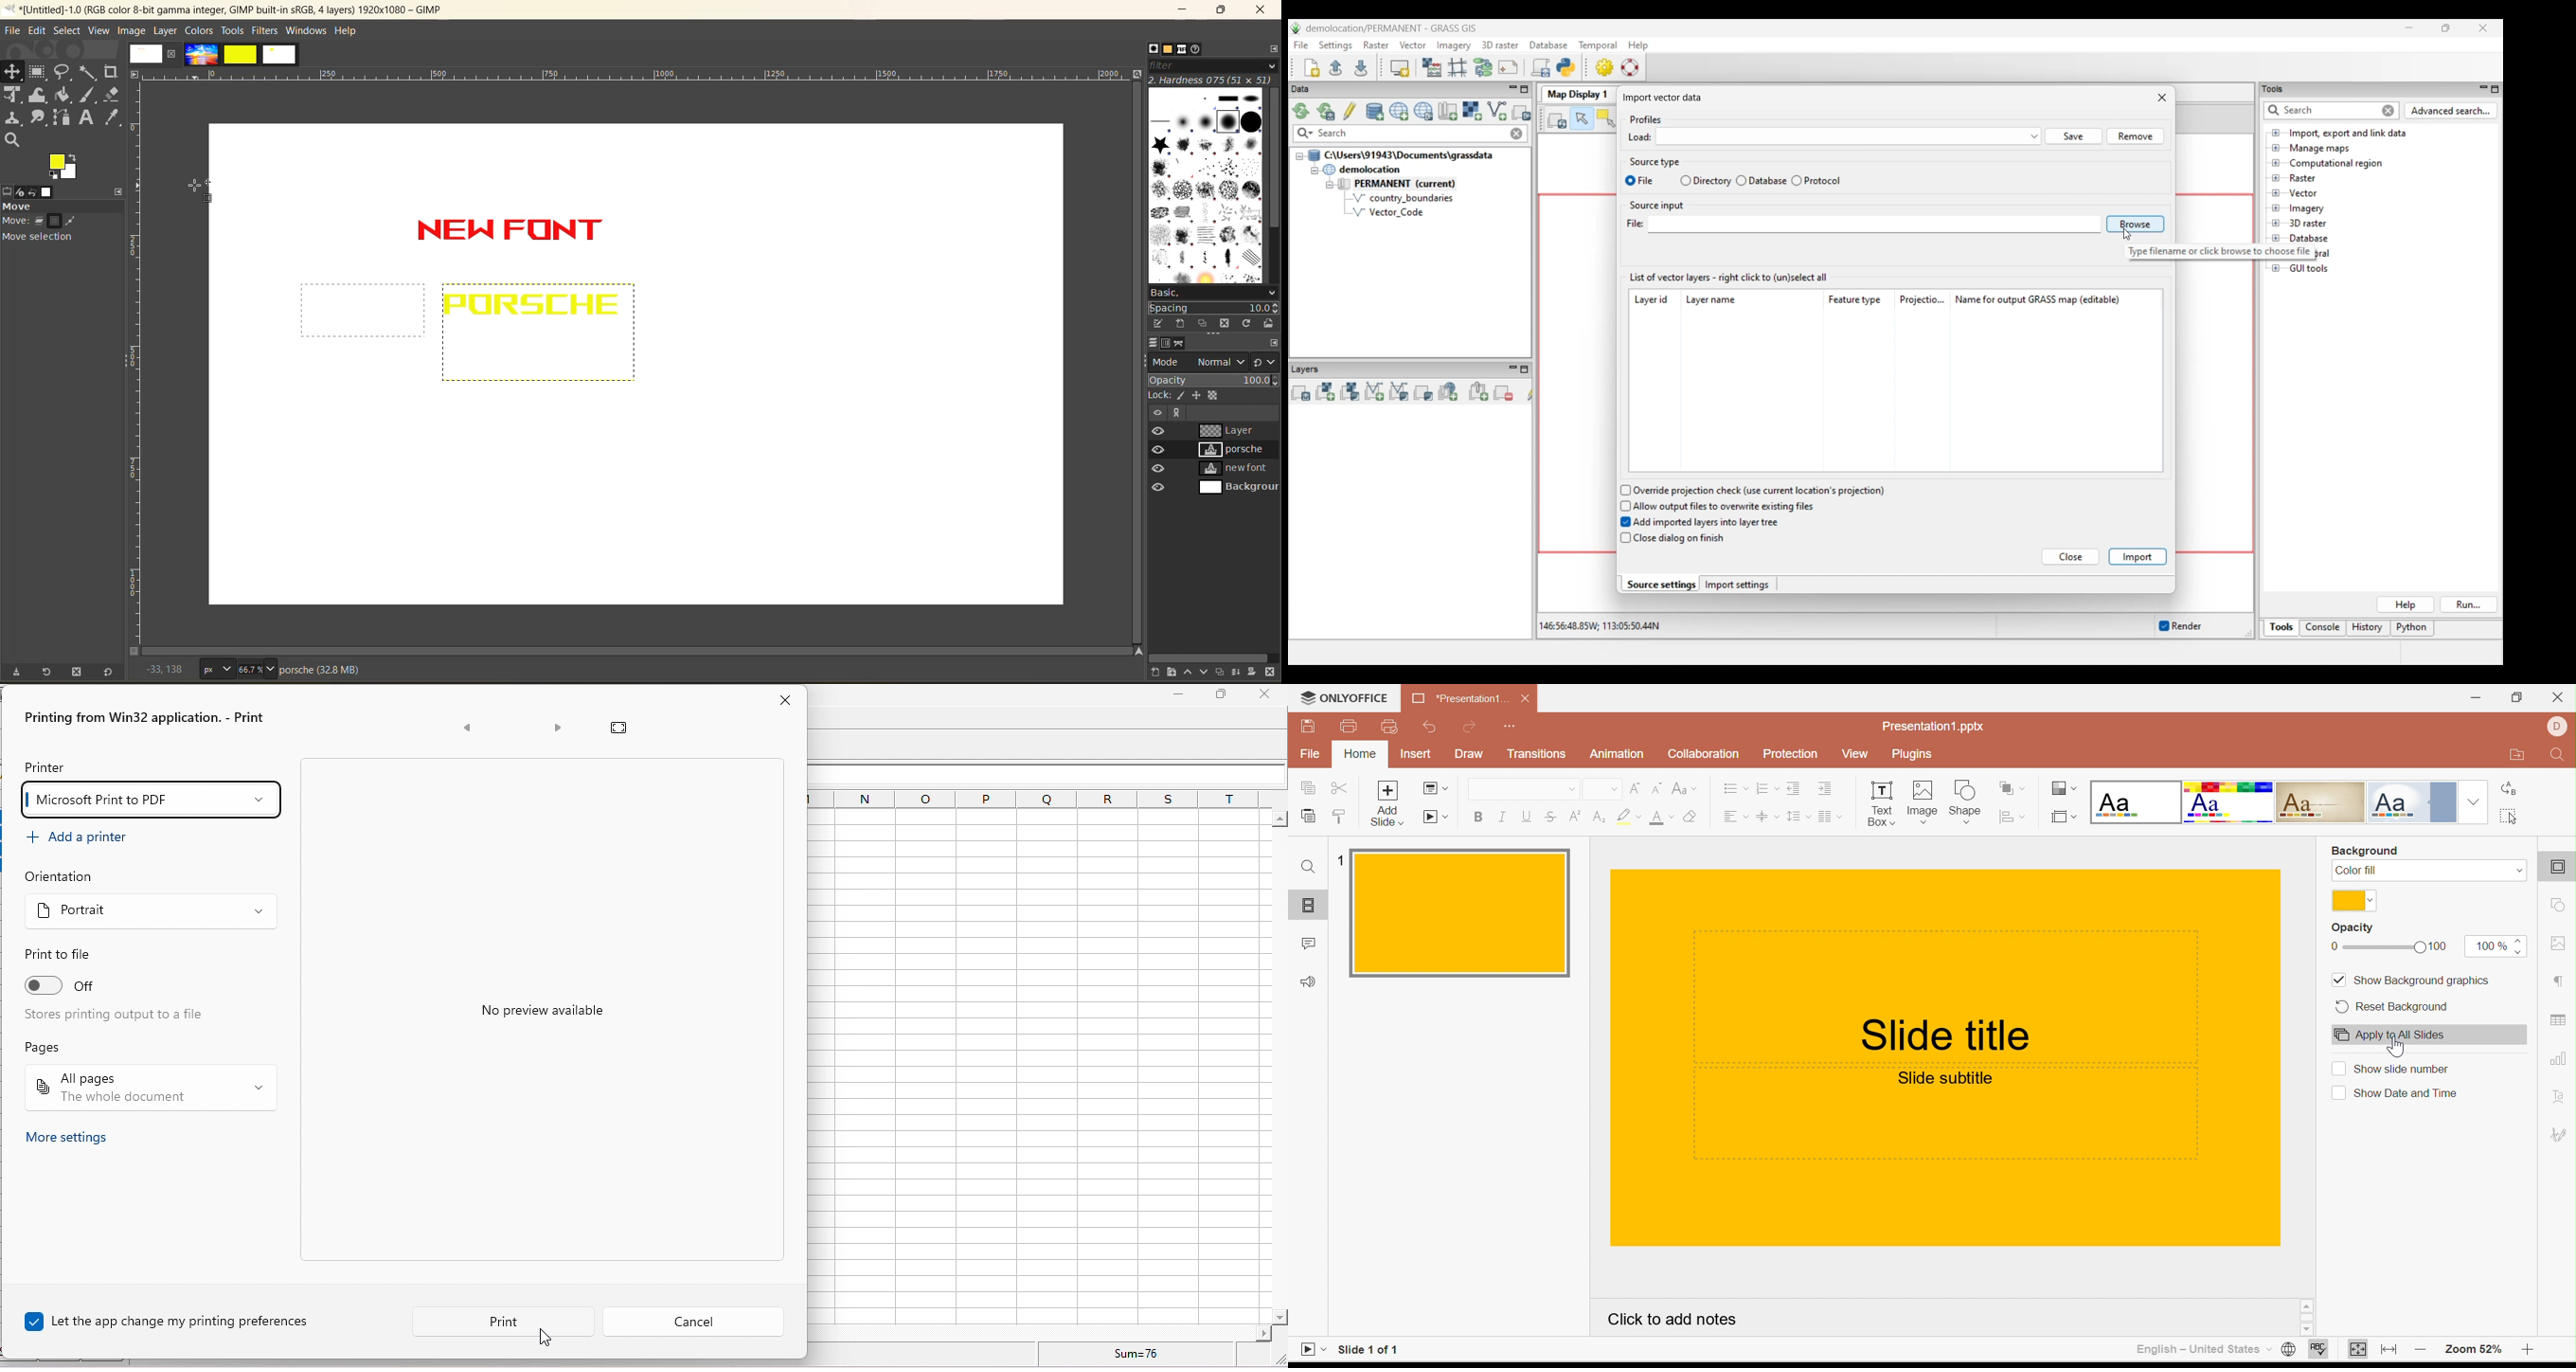 The height and width of the screenshot is (1372, 2576). What do you see at coordinates (1218, 694) in the screenshot?
I see `maximize` at bounding box center [1218, 694].